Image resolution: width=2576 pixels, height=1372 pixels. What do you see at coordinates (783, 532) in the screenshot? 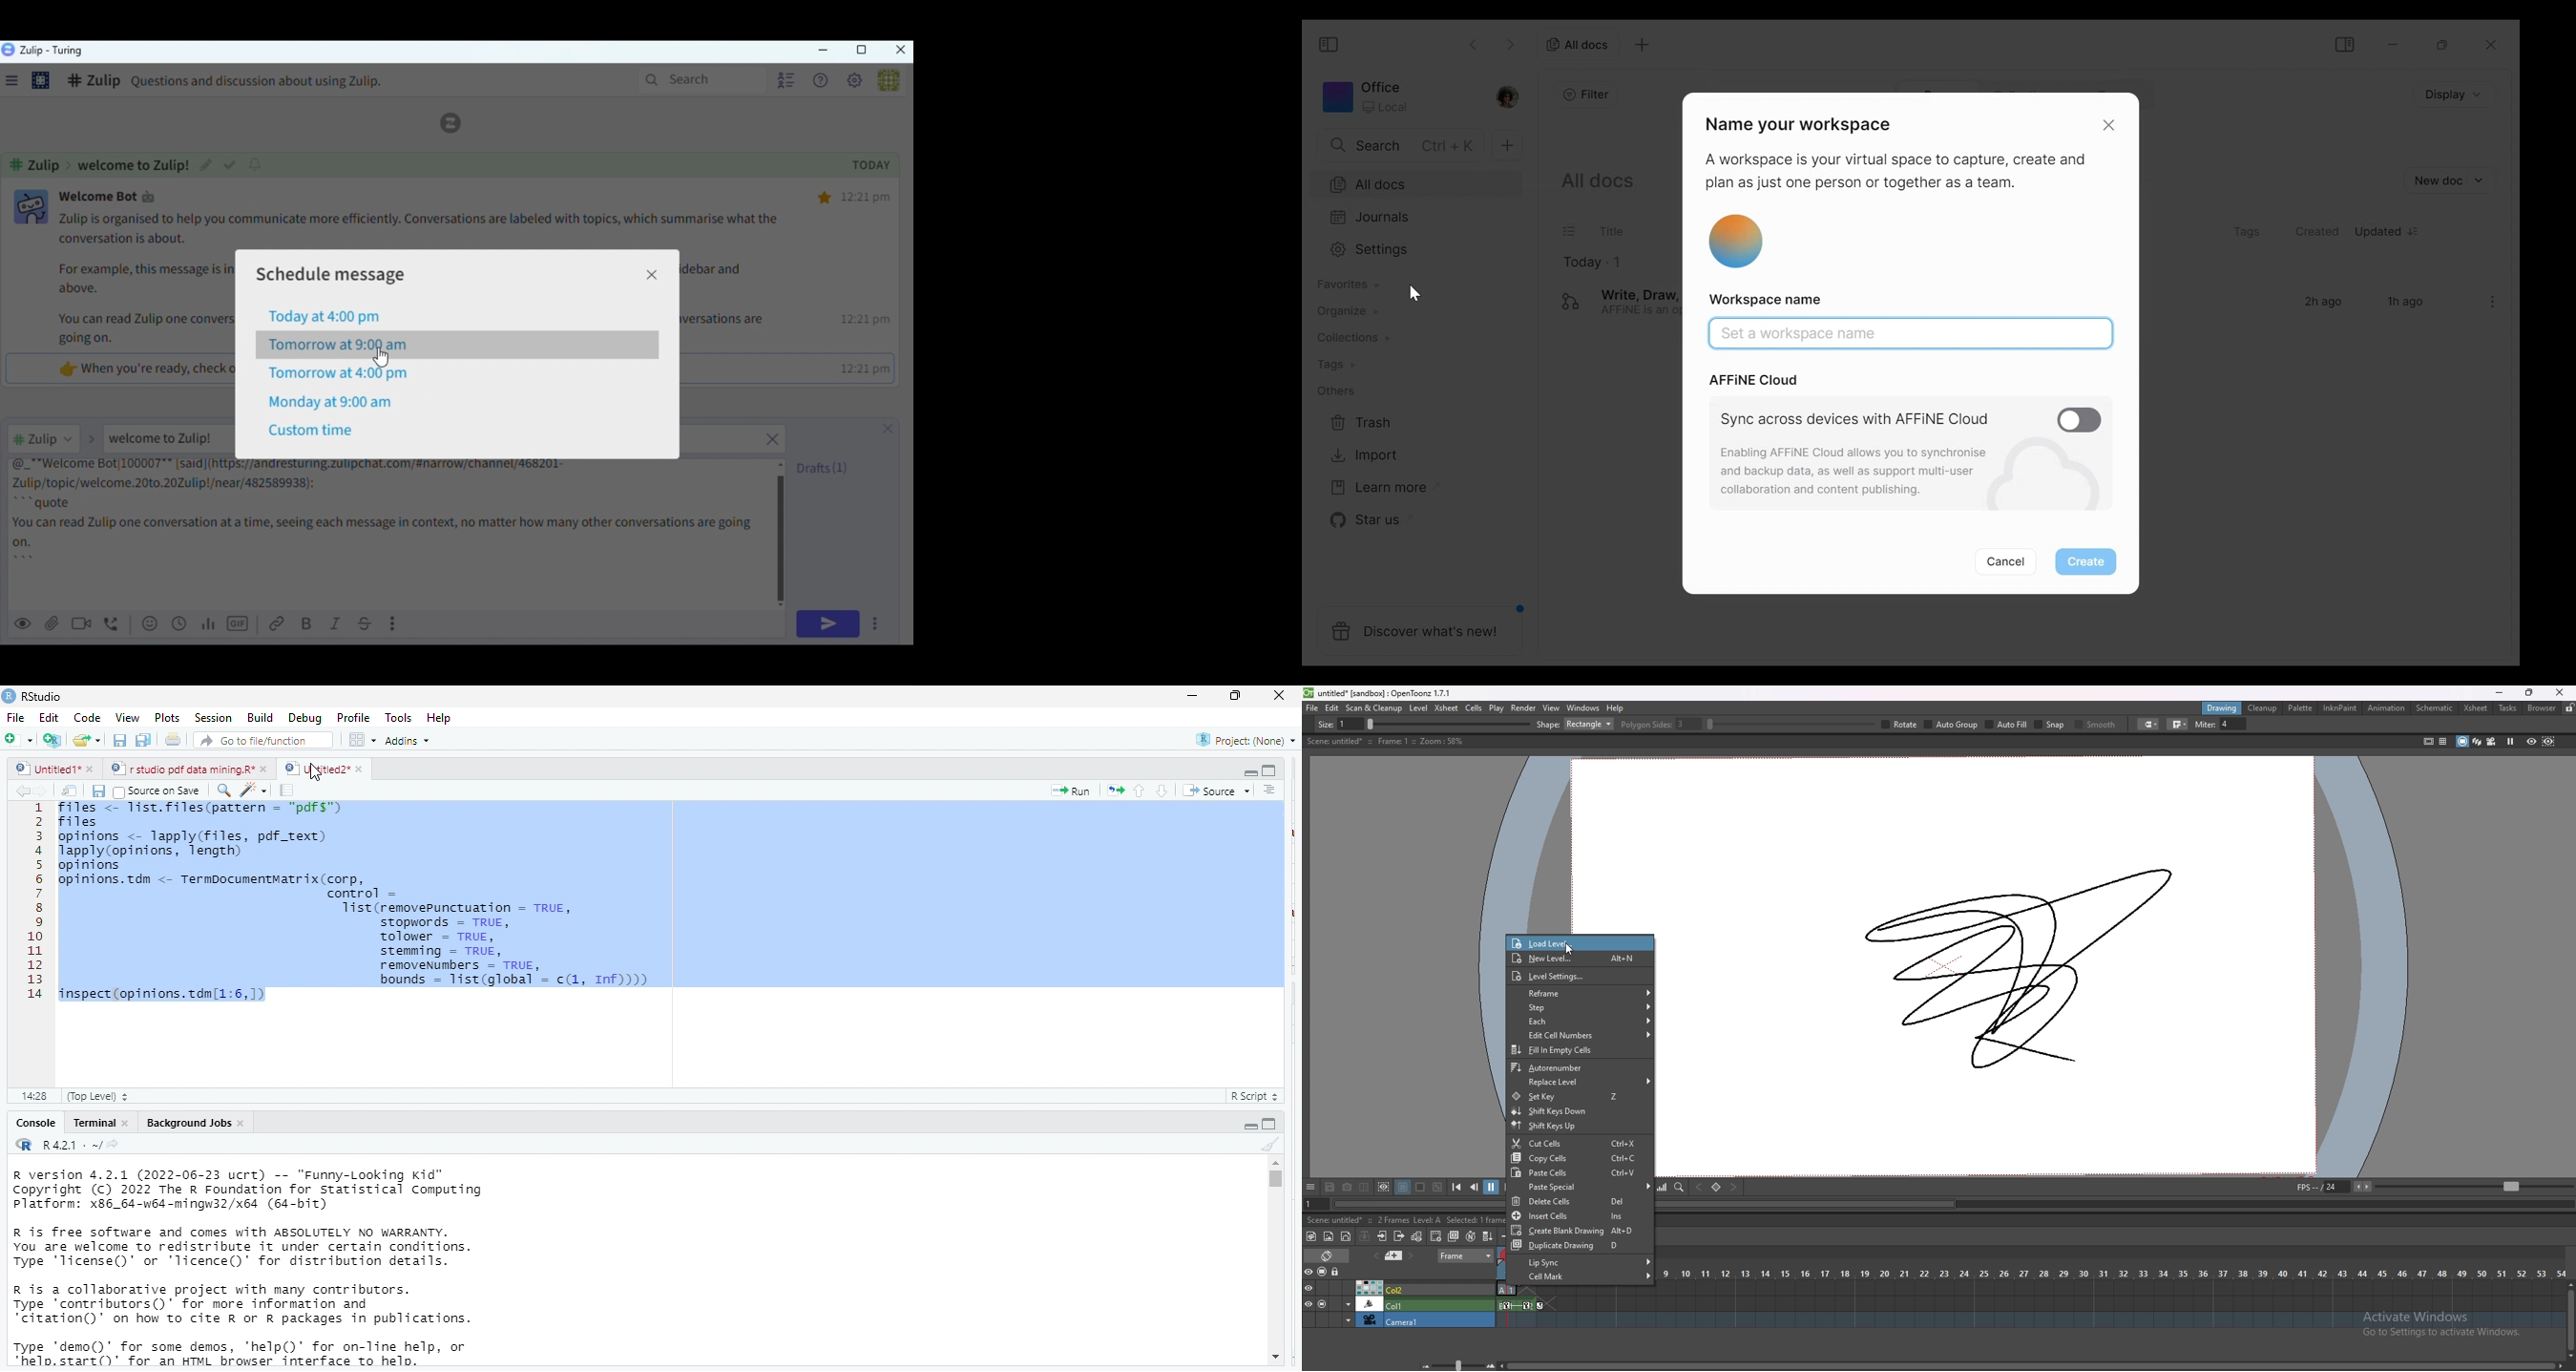
I see `vertical scroll bar` at bounding box center [783, 532].